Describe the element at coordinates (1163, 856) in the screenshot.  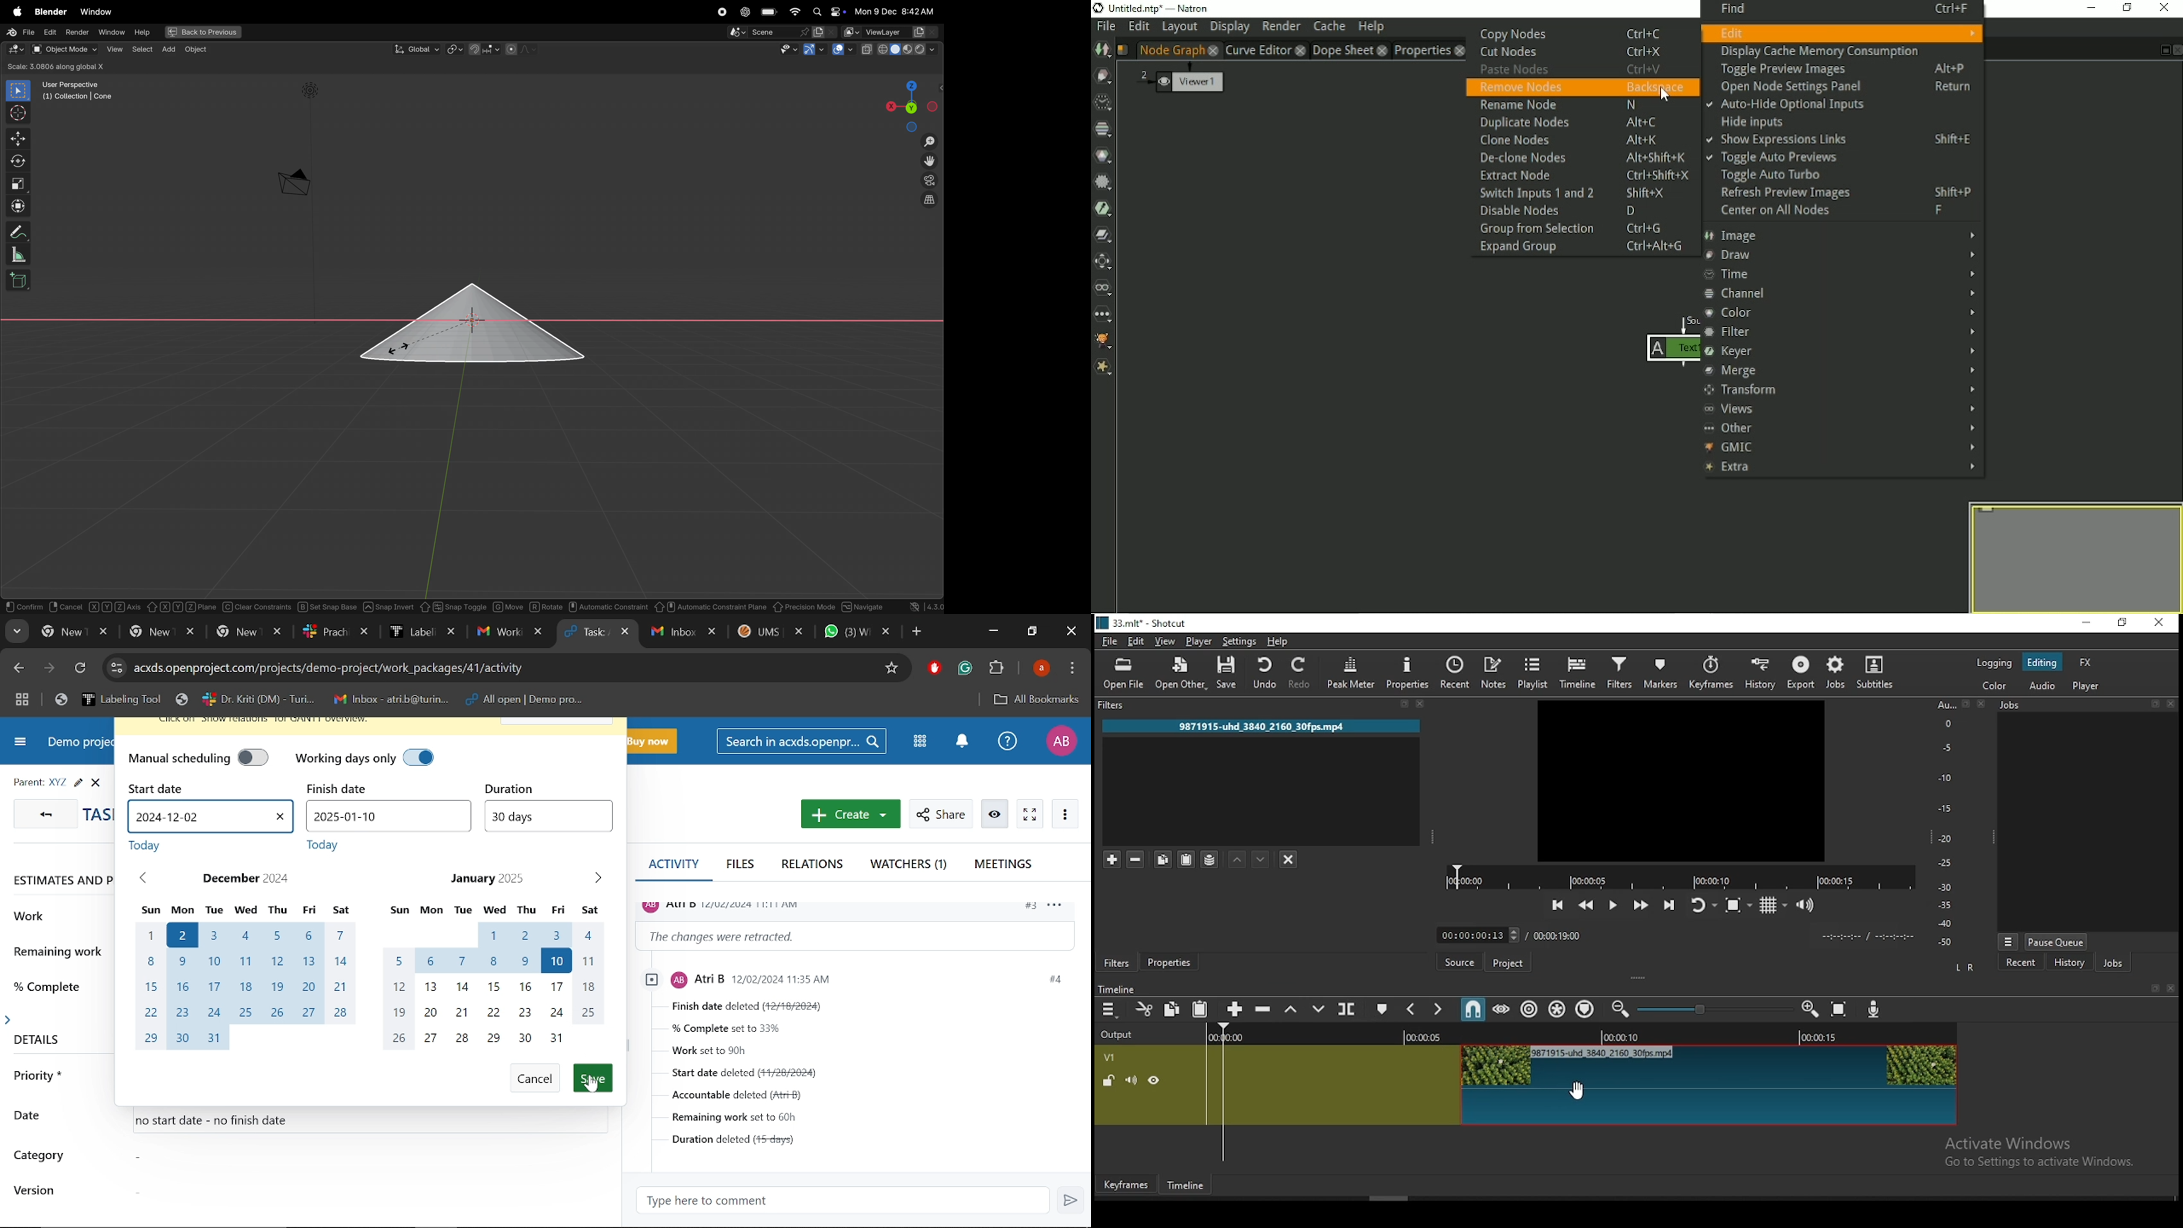
I see `copy selected filter` at that location.